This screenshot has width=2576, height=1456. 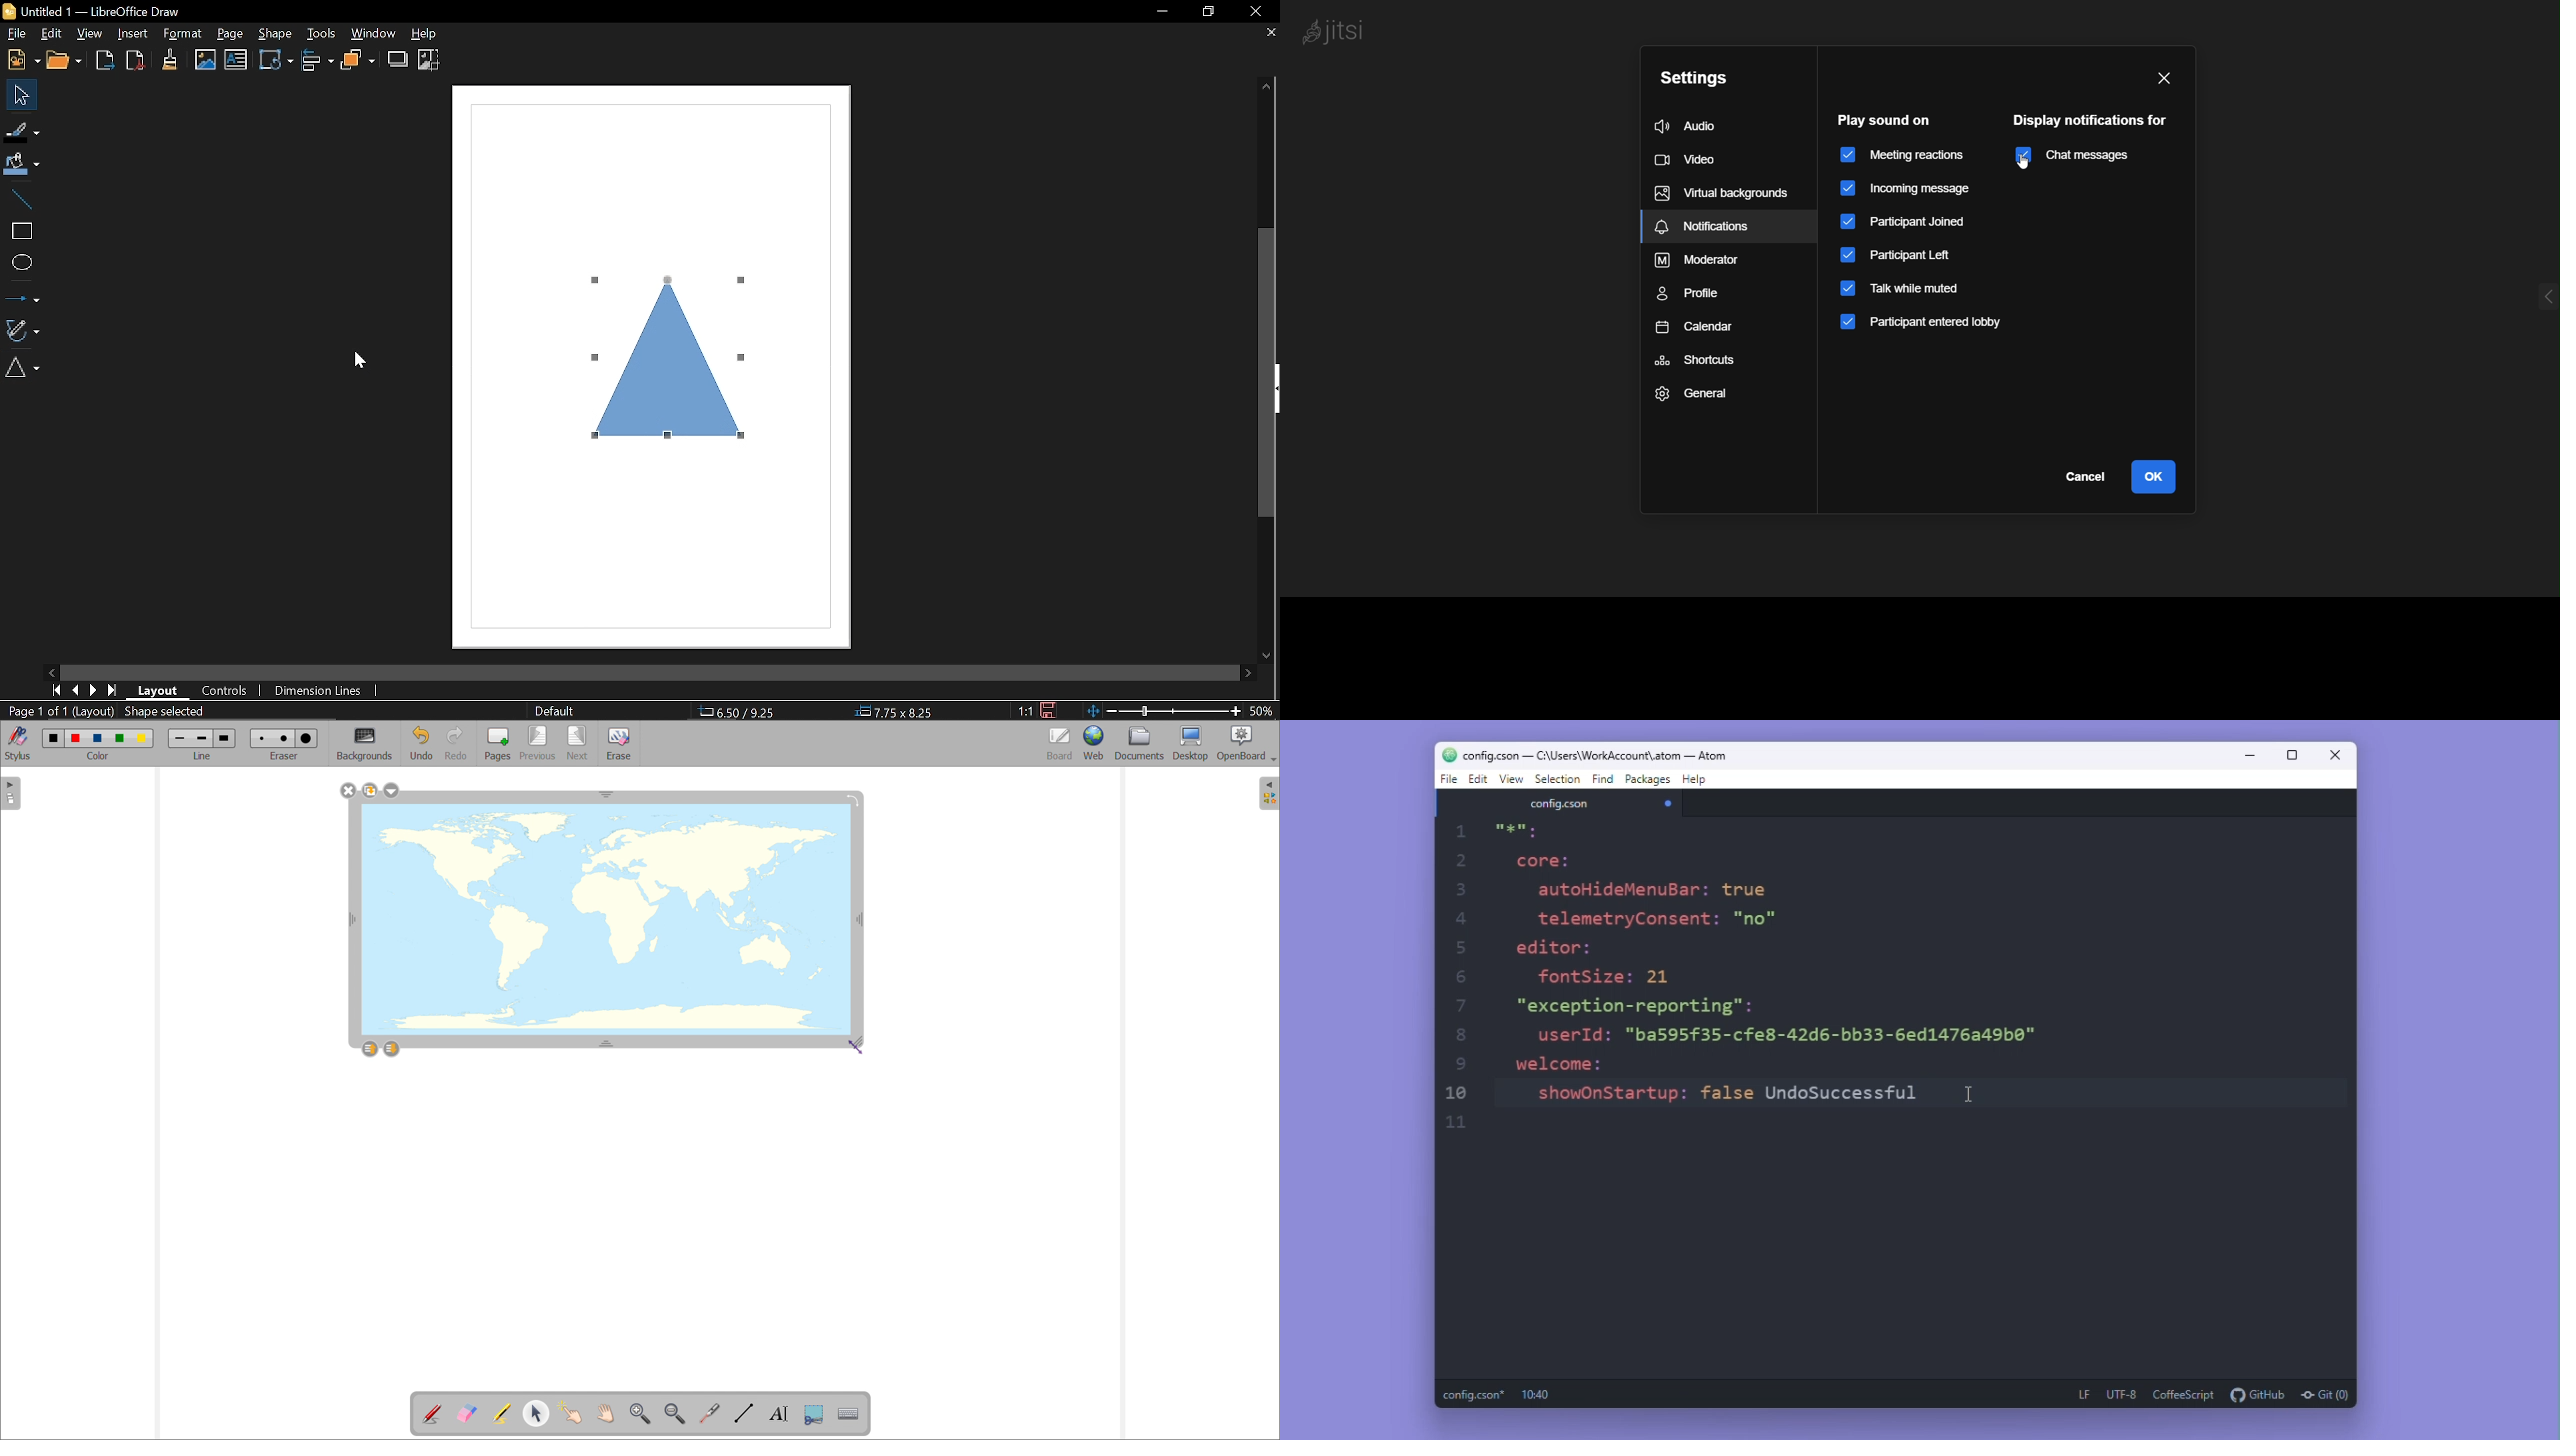 I want to click on File, so click(x=16, y=33).